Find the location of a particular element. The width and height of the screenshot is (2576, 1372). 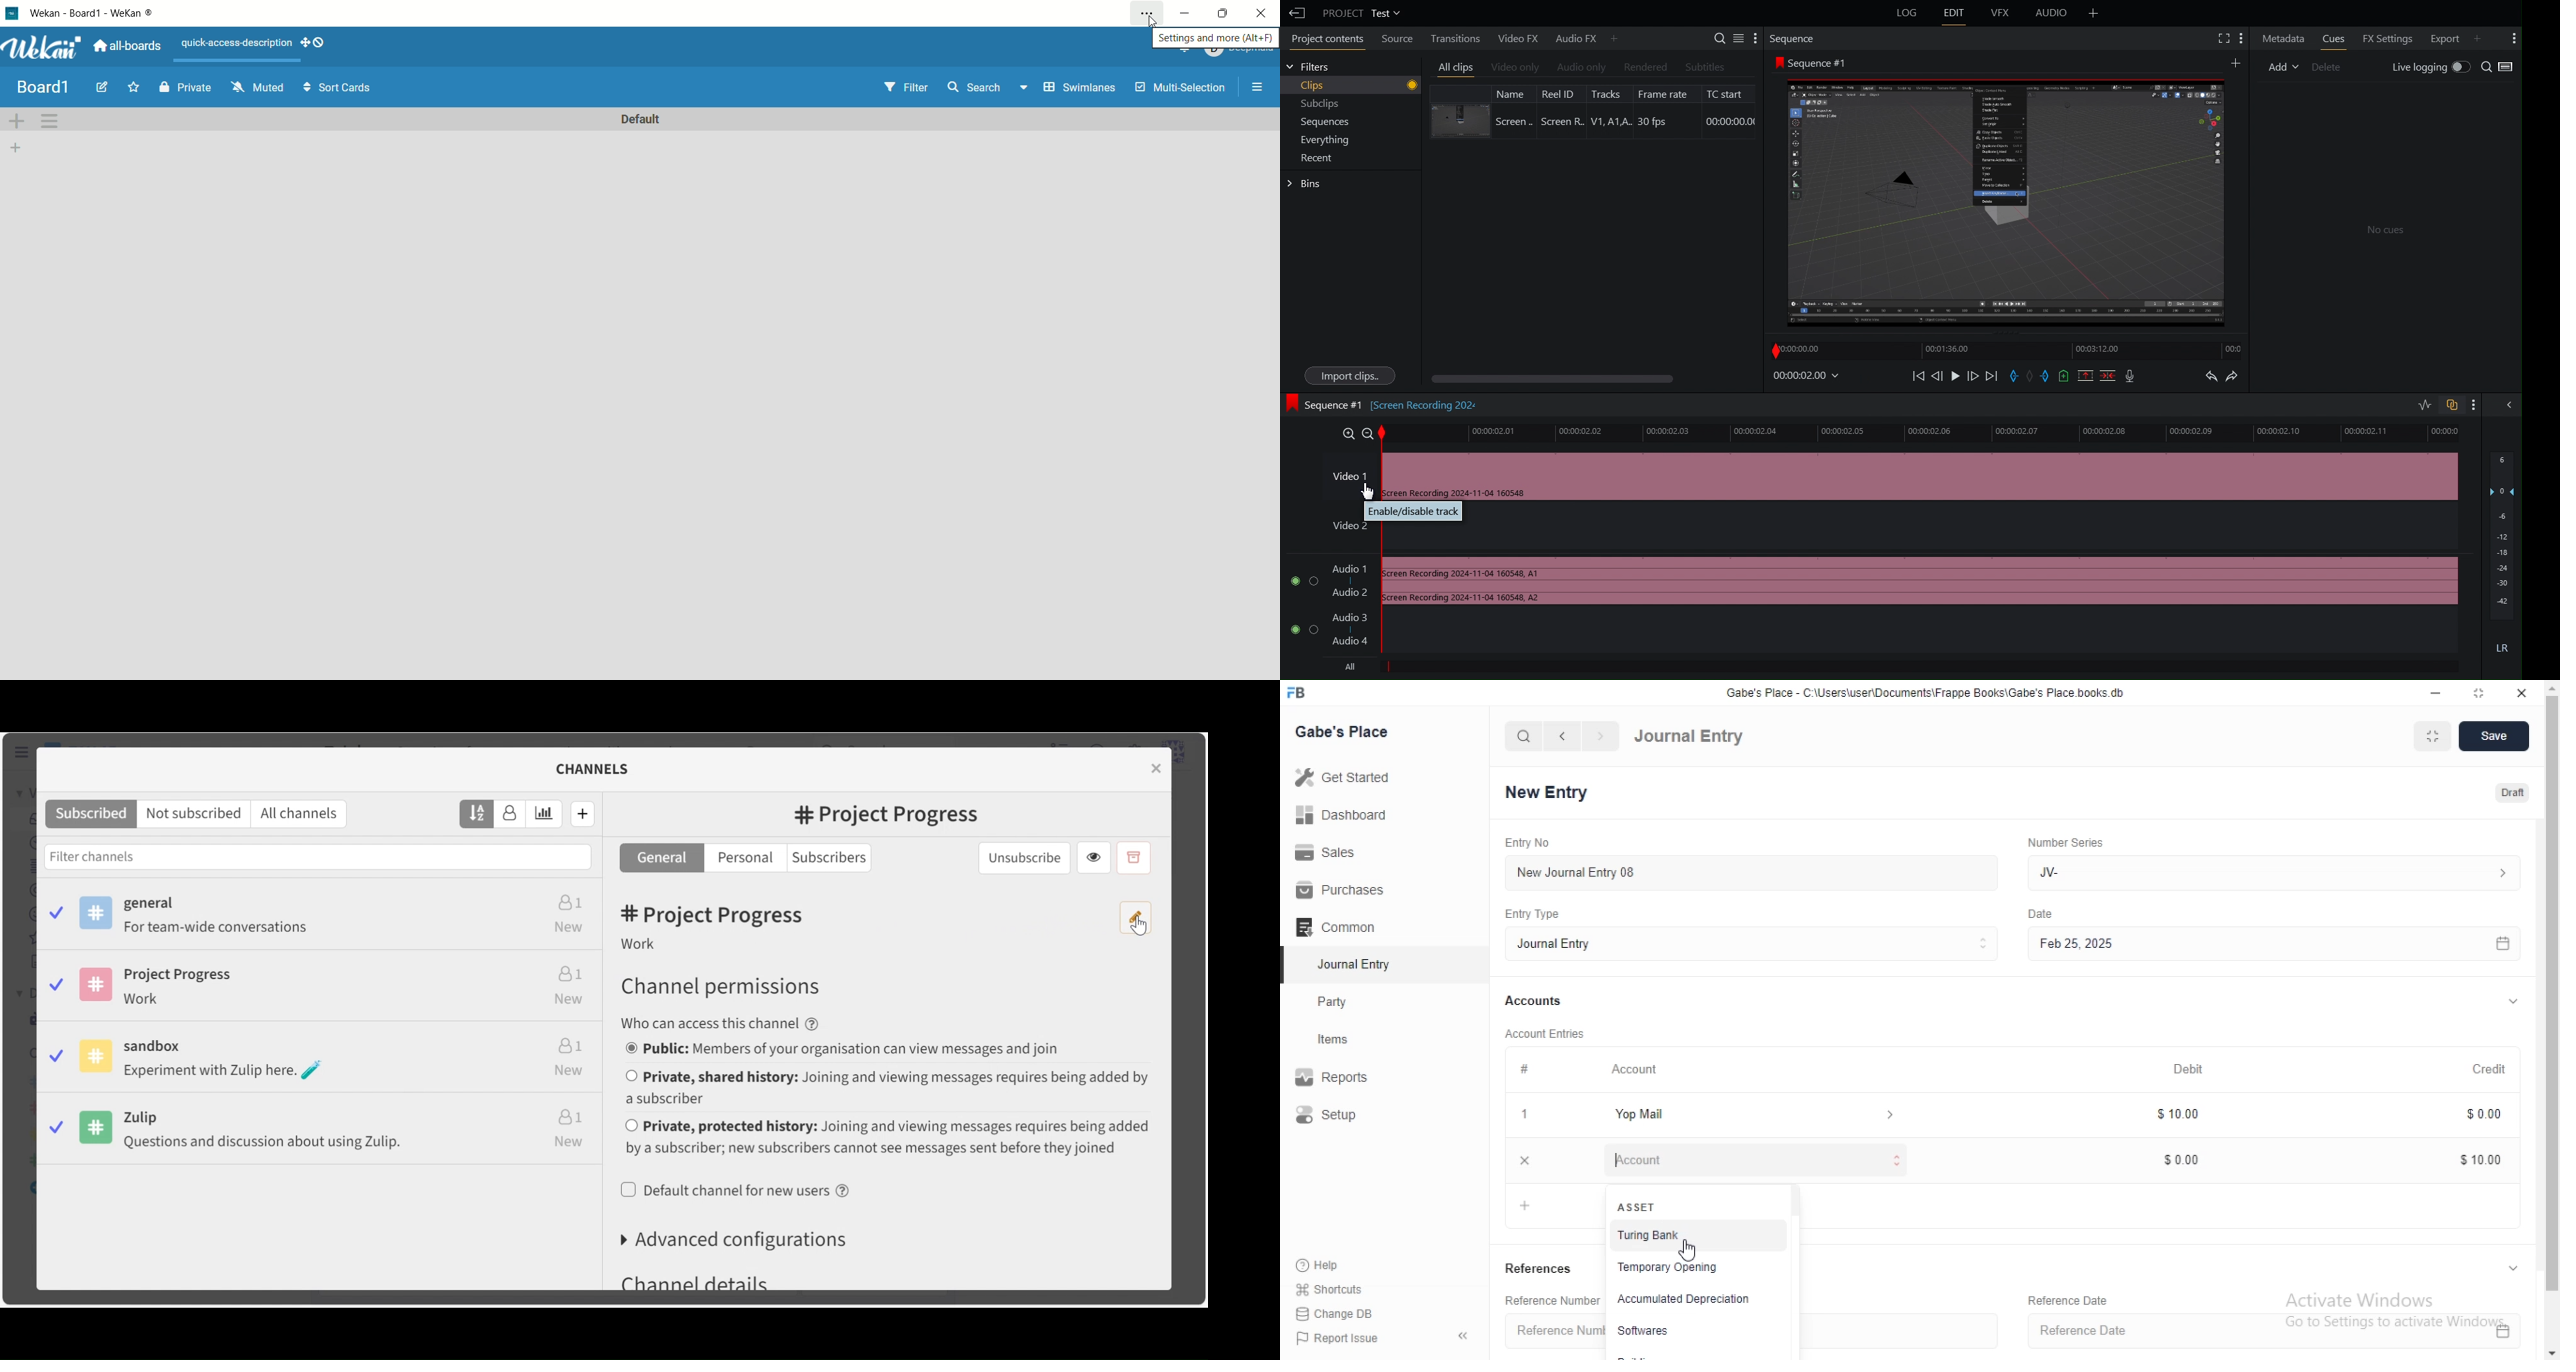

Sort by name is located at coordinates (475, 813).